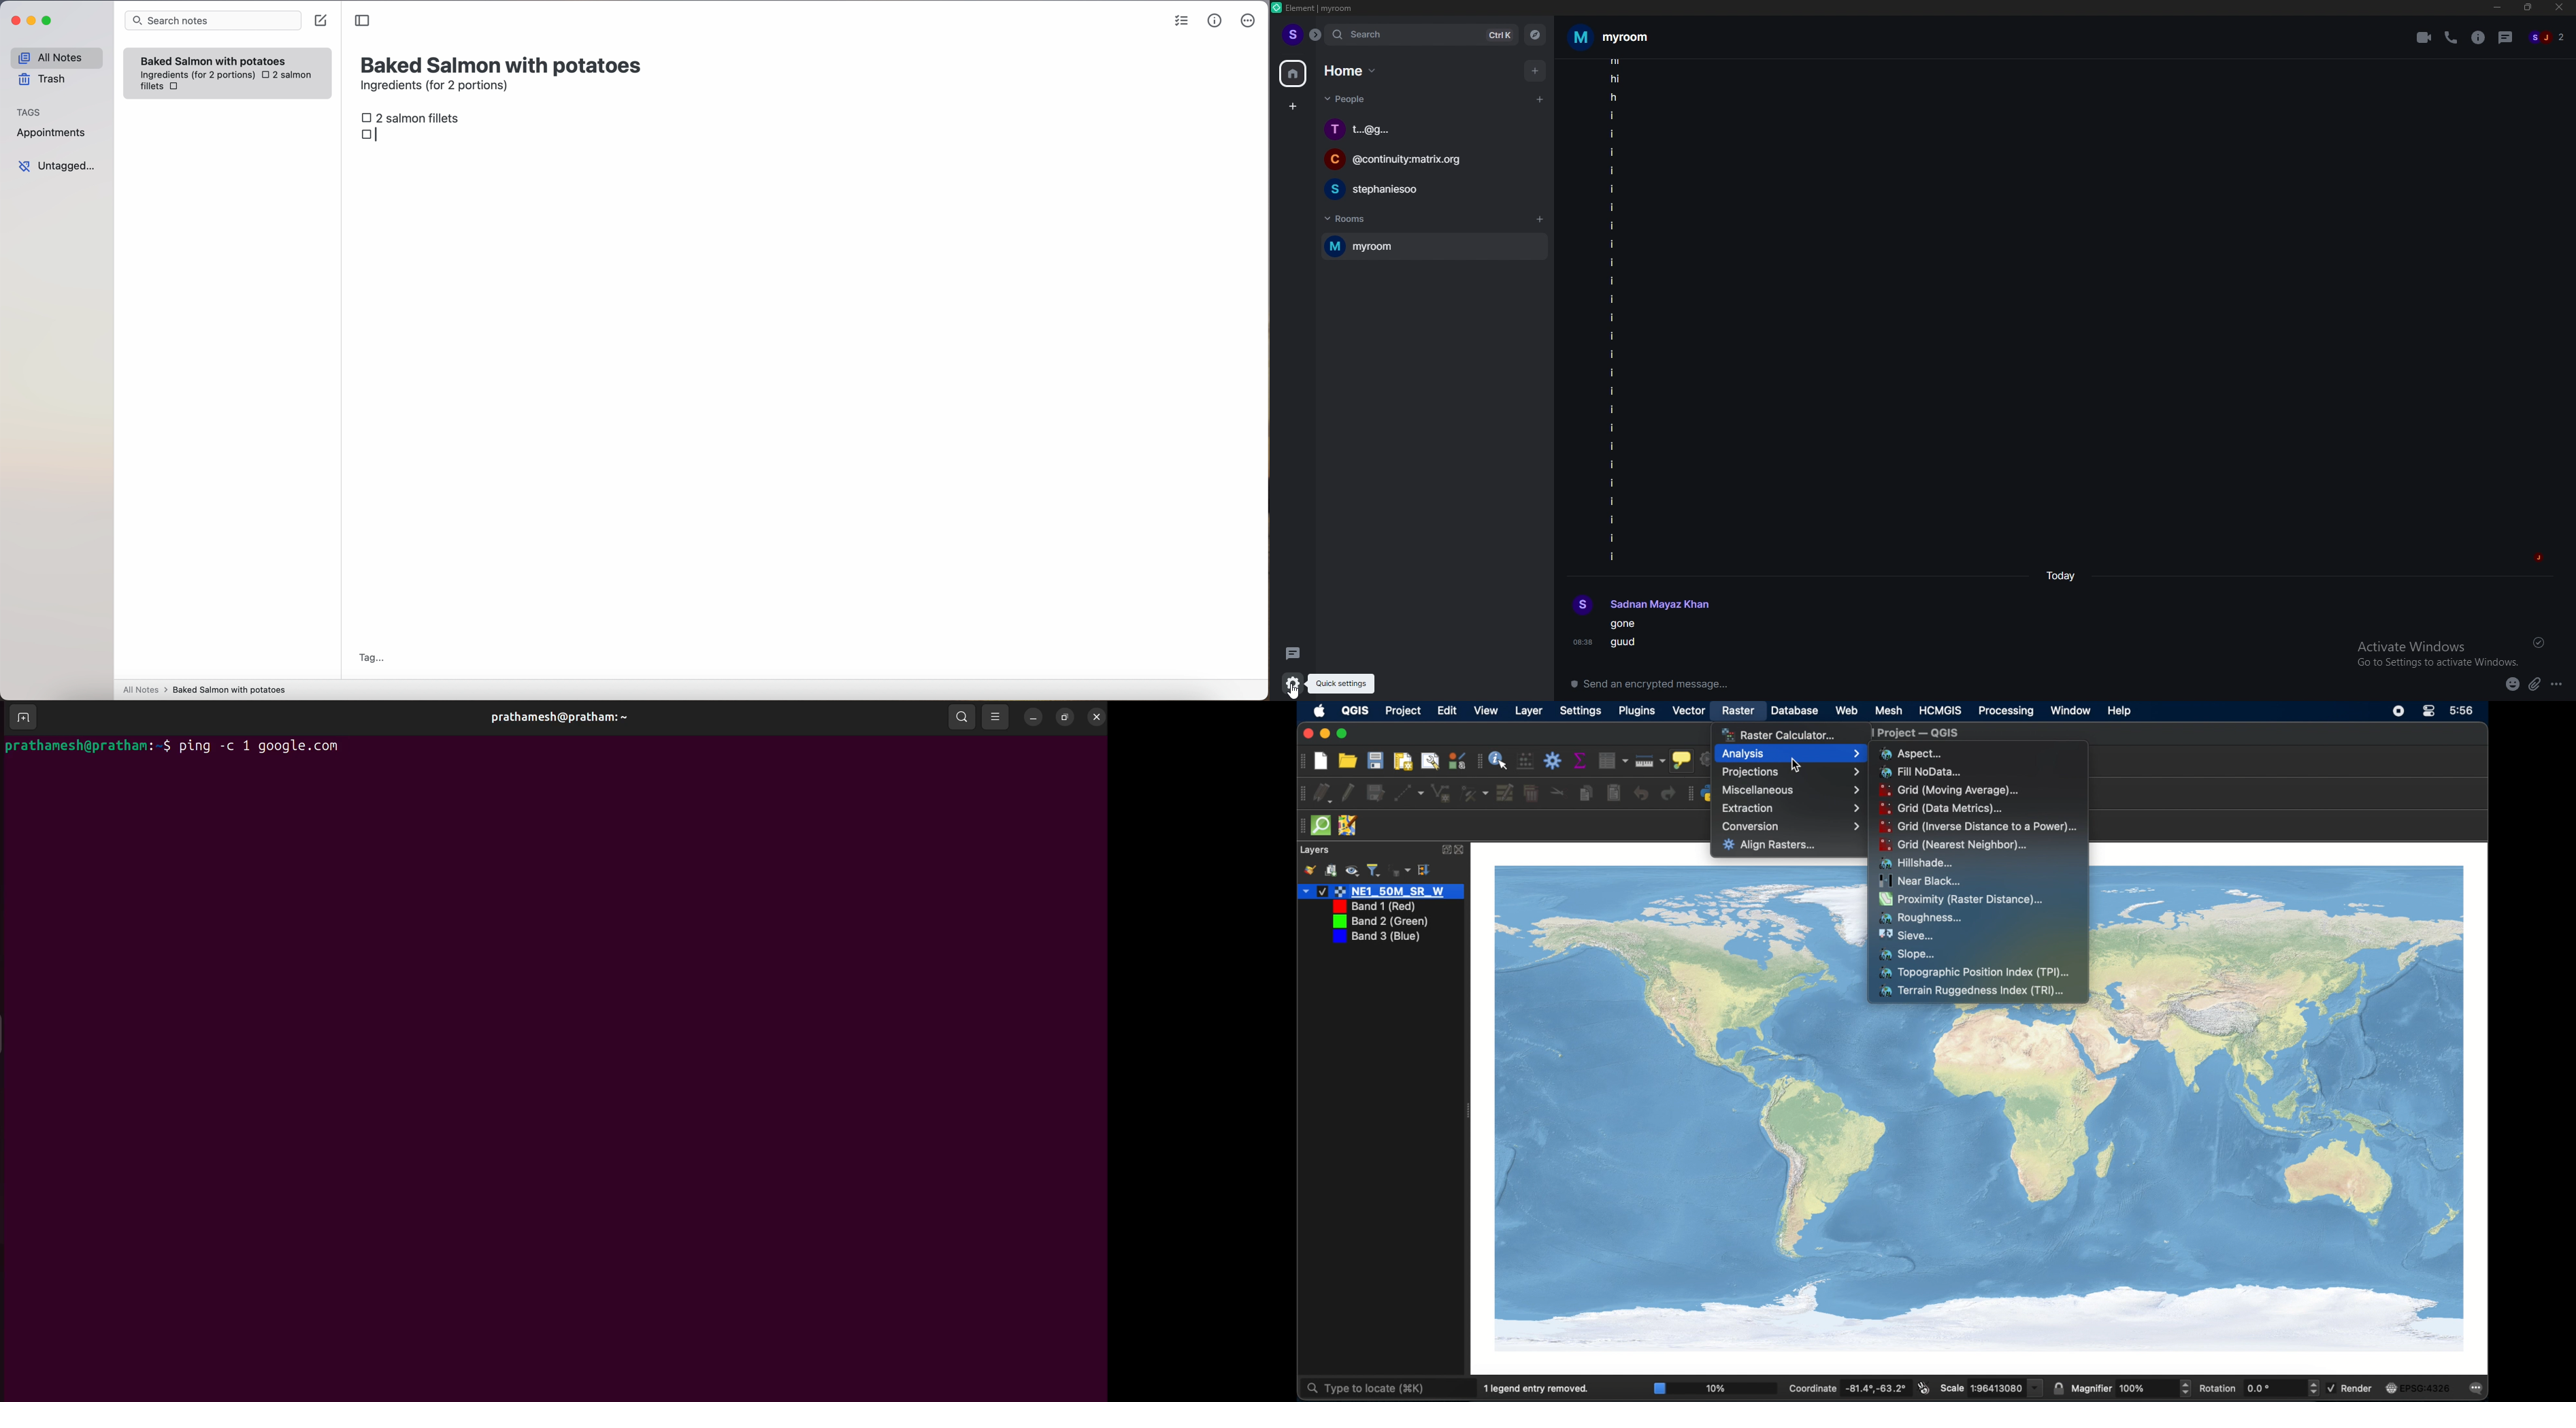 The image size is (2576, 1428). What do you see at coordinates (1294, 107) in the screenshot?
I see `create a space` at bounding box center [1294, 107].